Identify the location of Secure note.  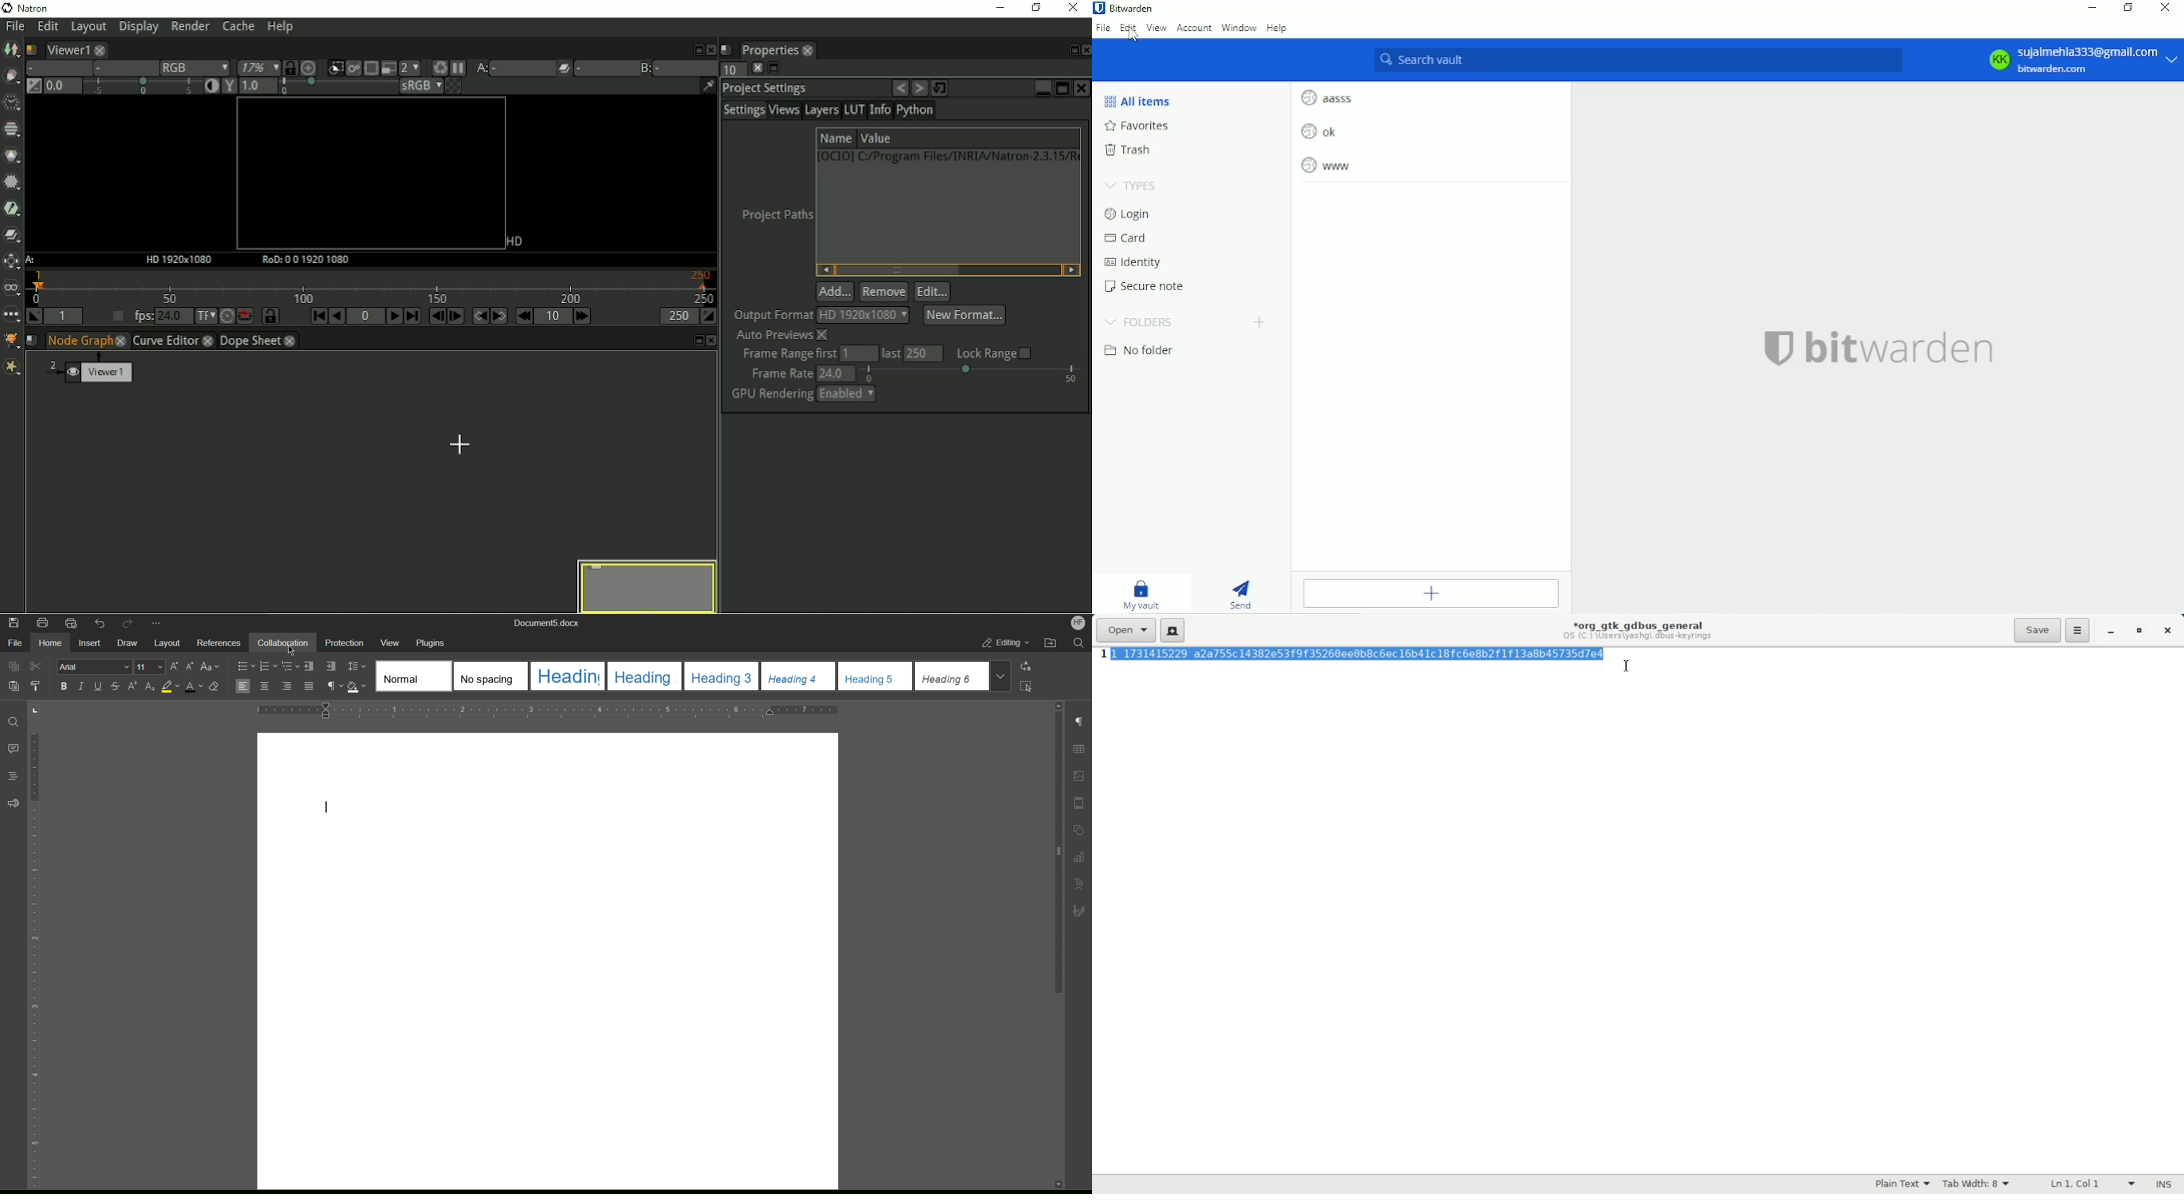
(1150, 286).